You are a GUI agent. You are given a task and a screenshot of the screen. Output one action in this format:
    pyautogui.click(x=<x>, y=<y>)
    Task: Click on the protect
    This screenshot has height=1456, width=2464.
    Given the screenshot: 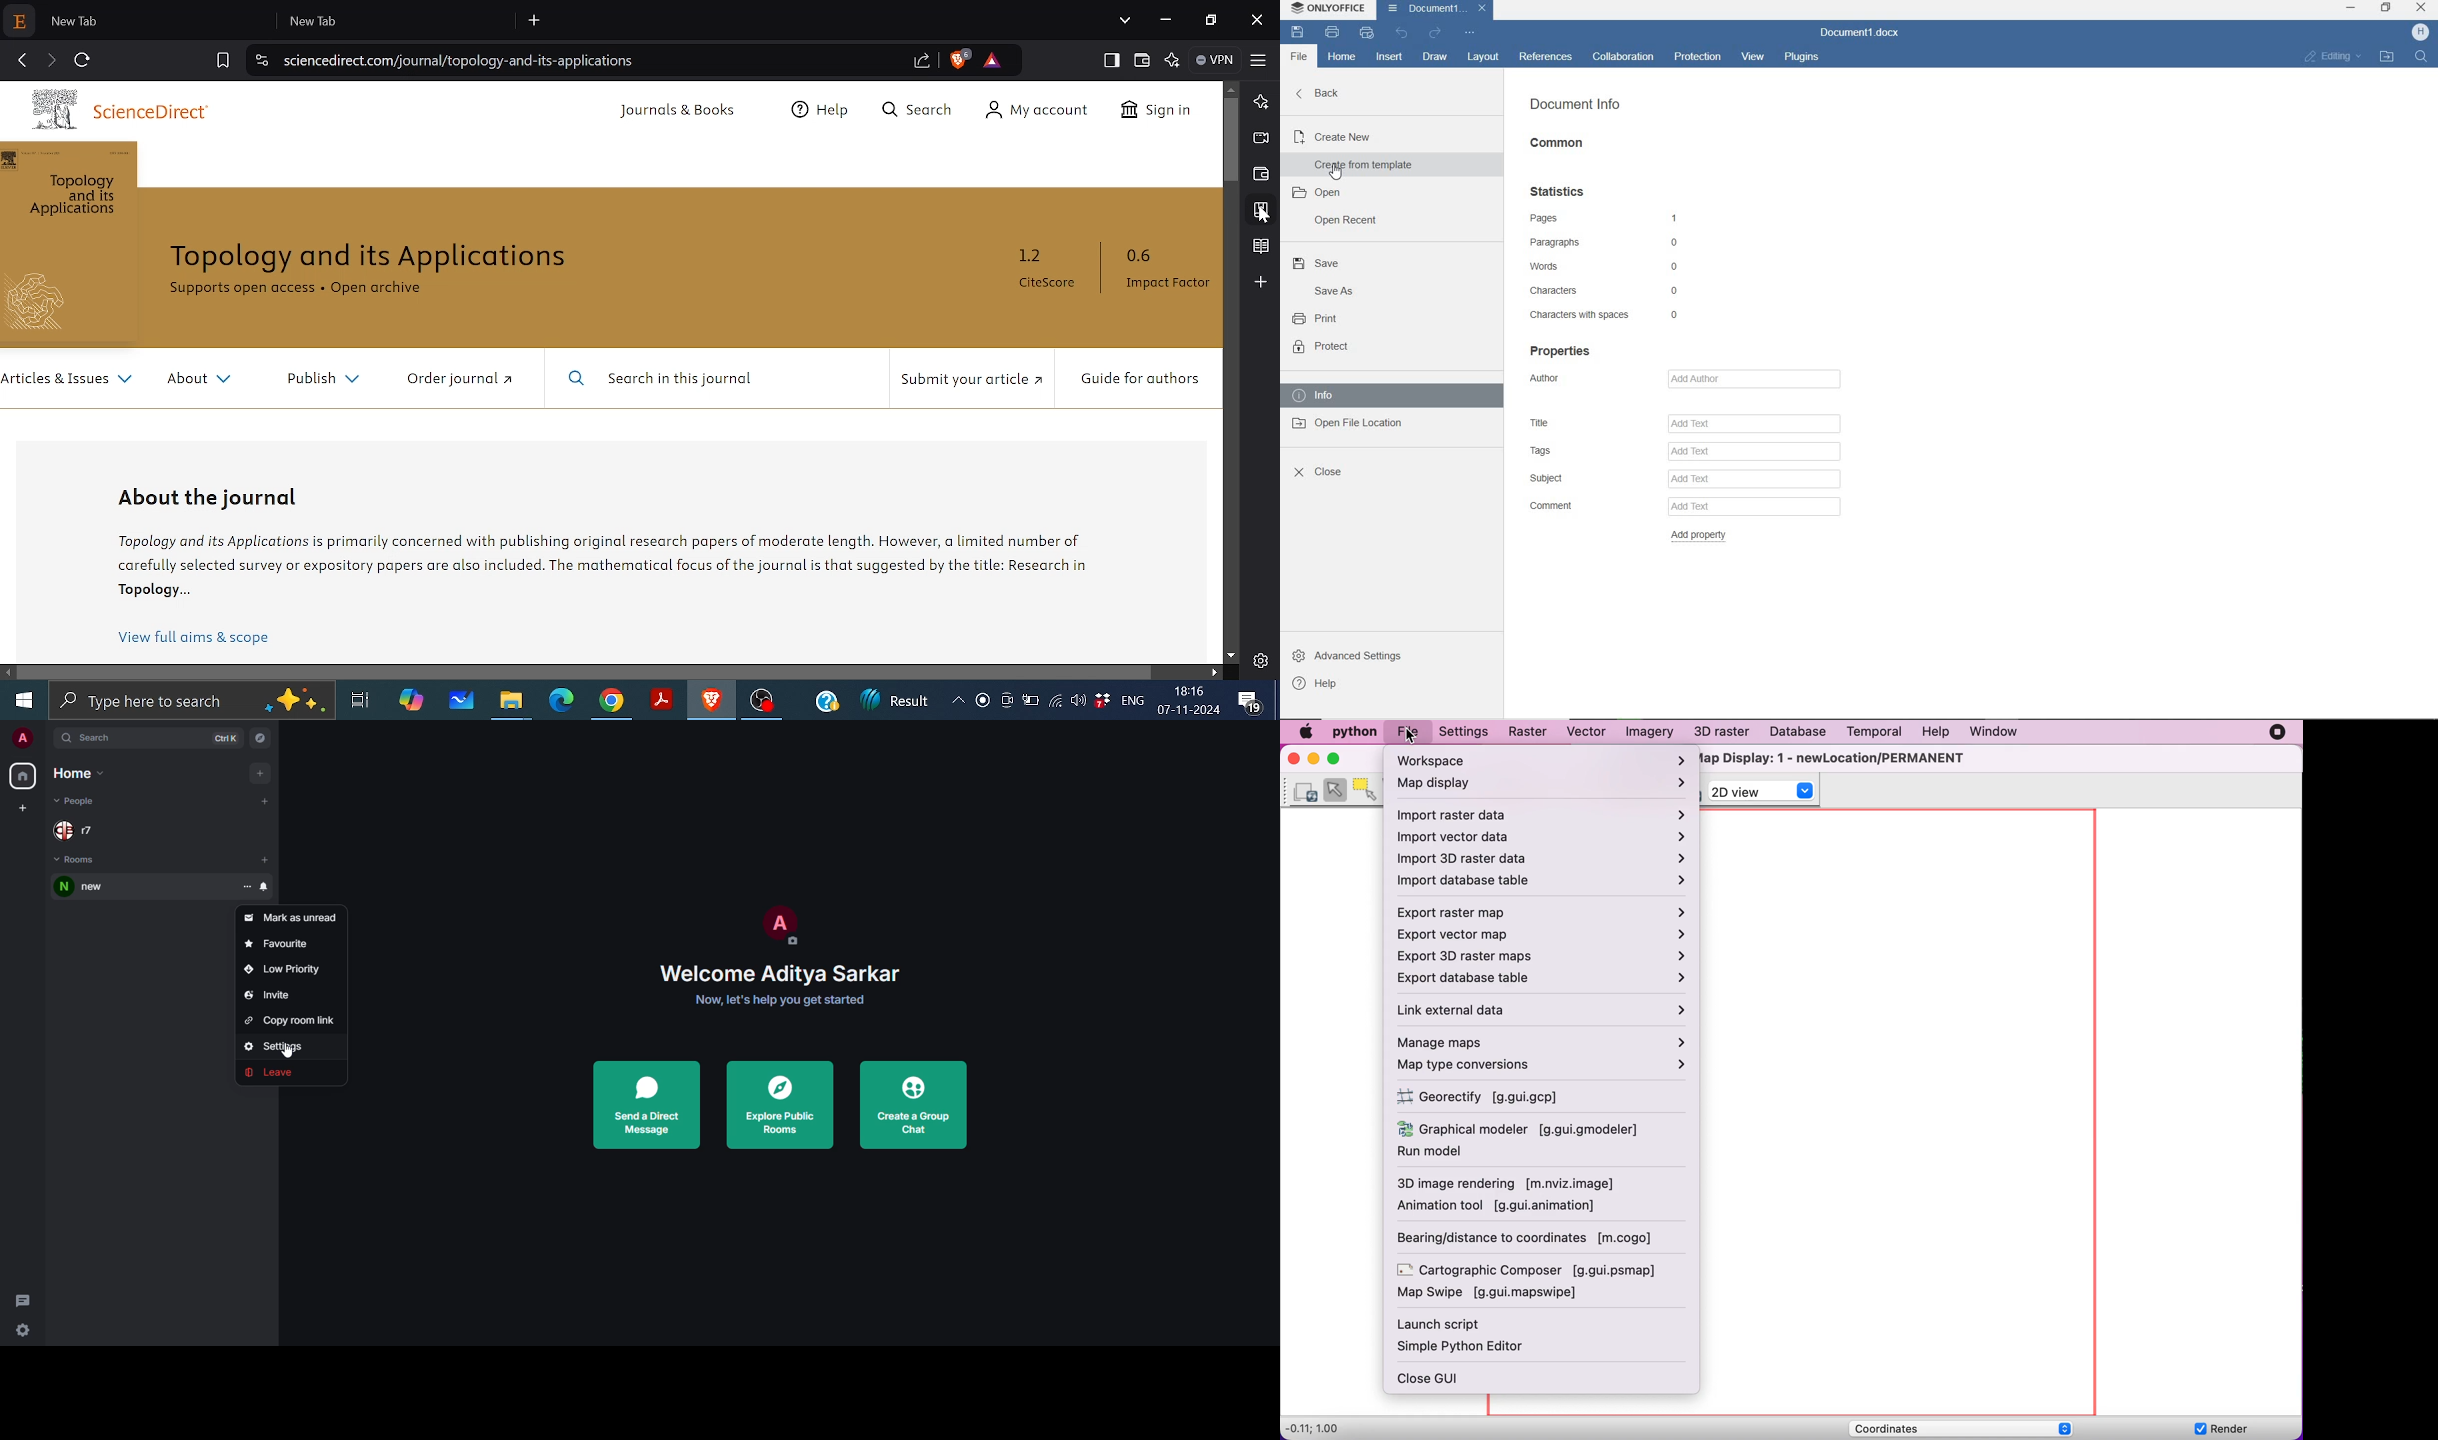 What is the action you would take?
    pyautogui.click(x=1322, y=347)
    